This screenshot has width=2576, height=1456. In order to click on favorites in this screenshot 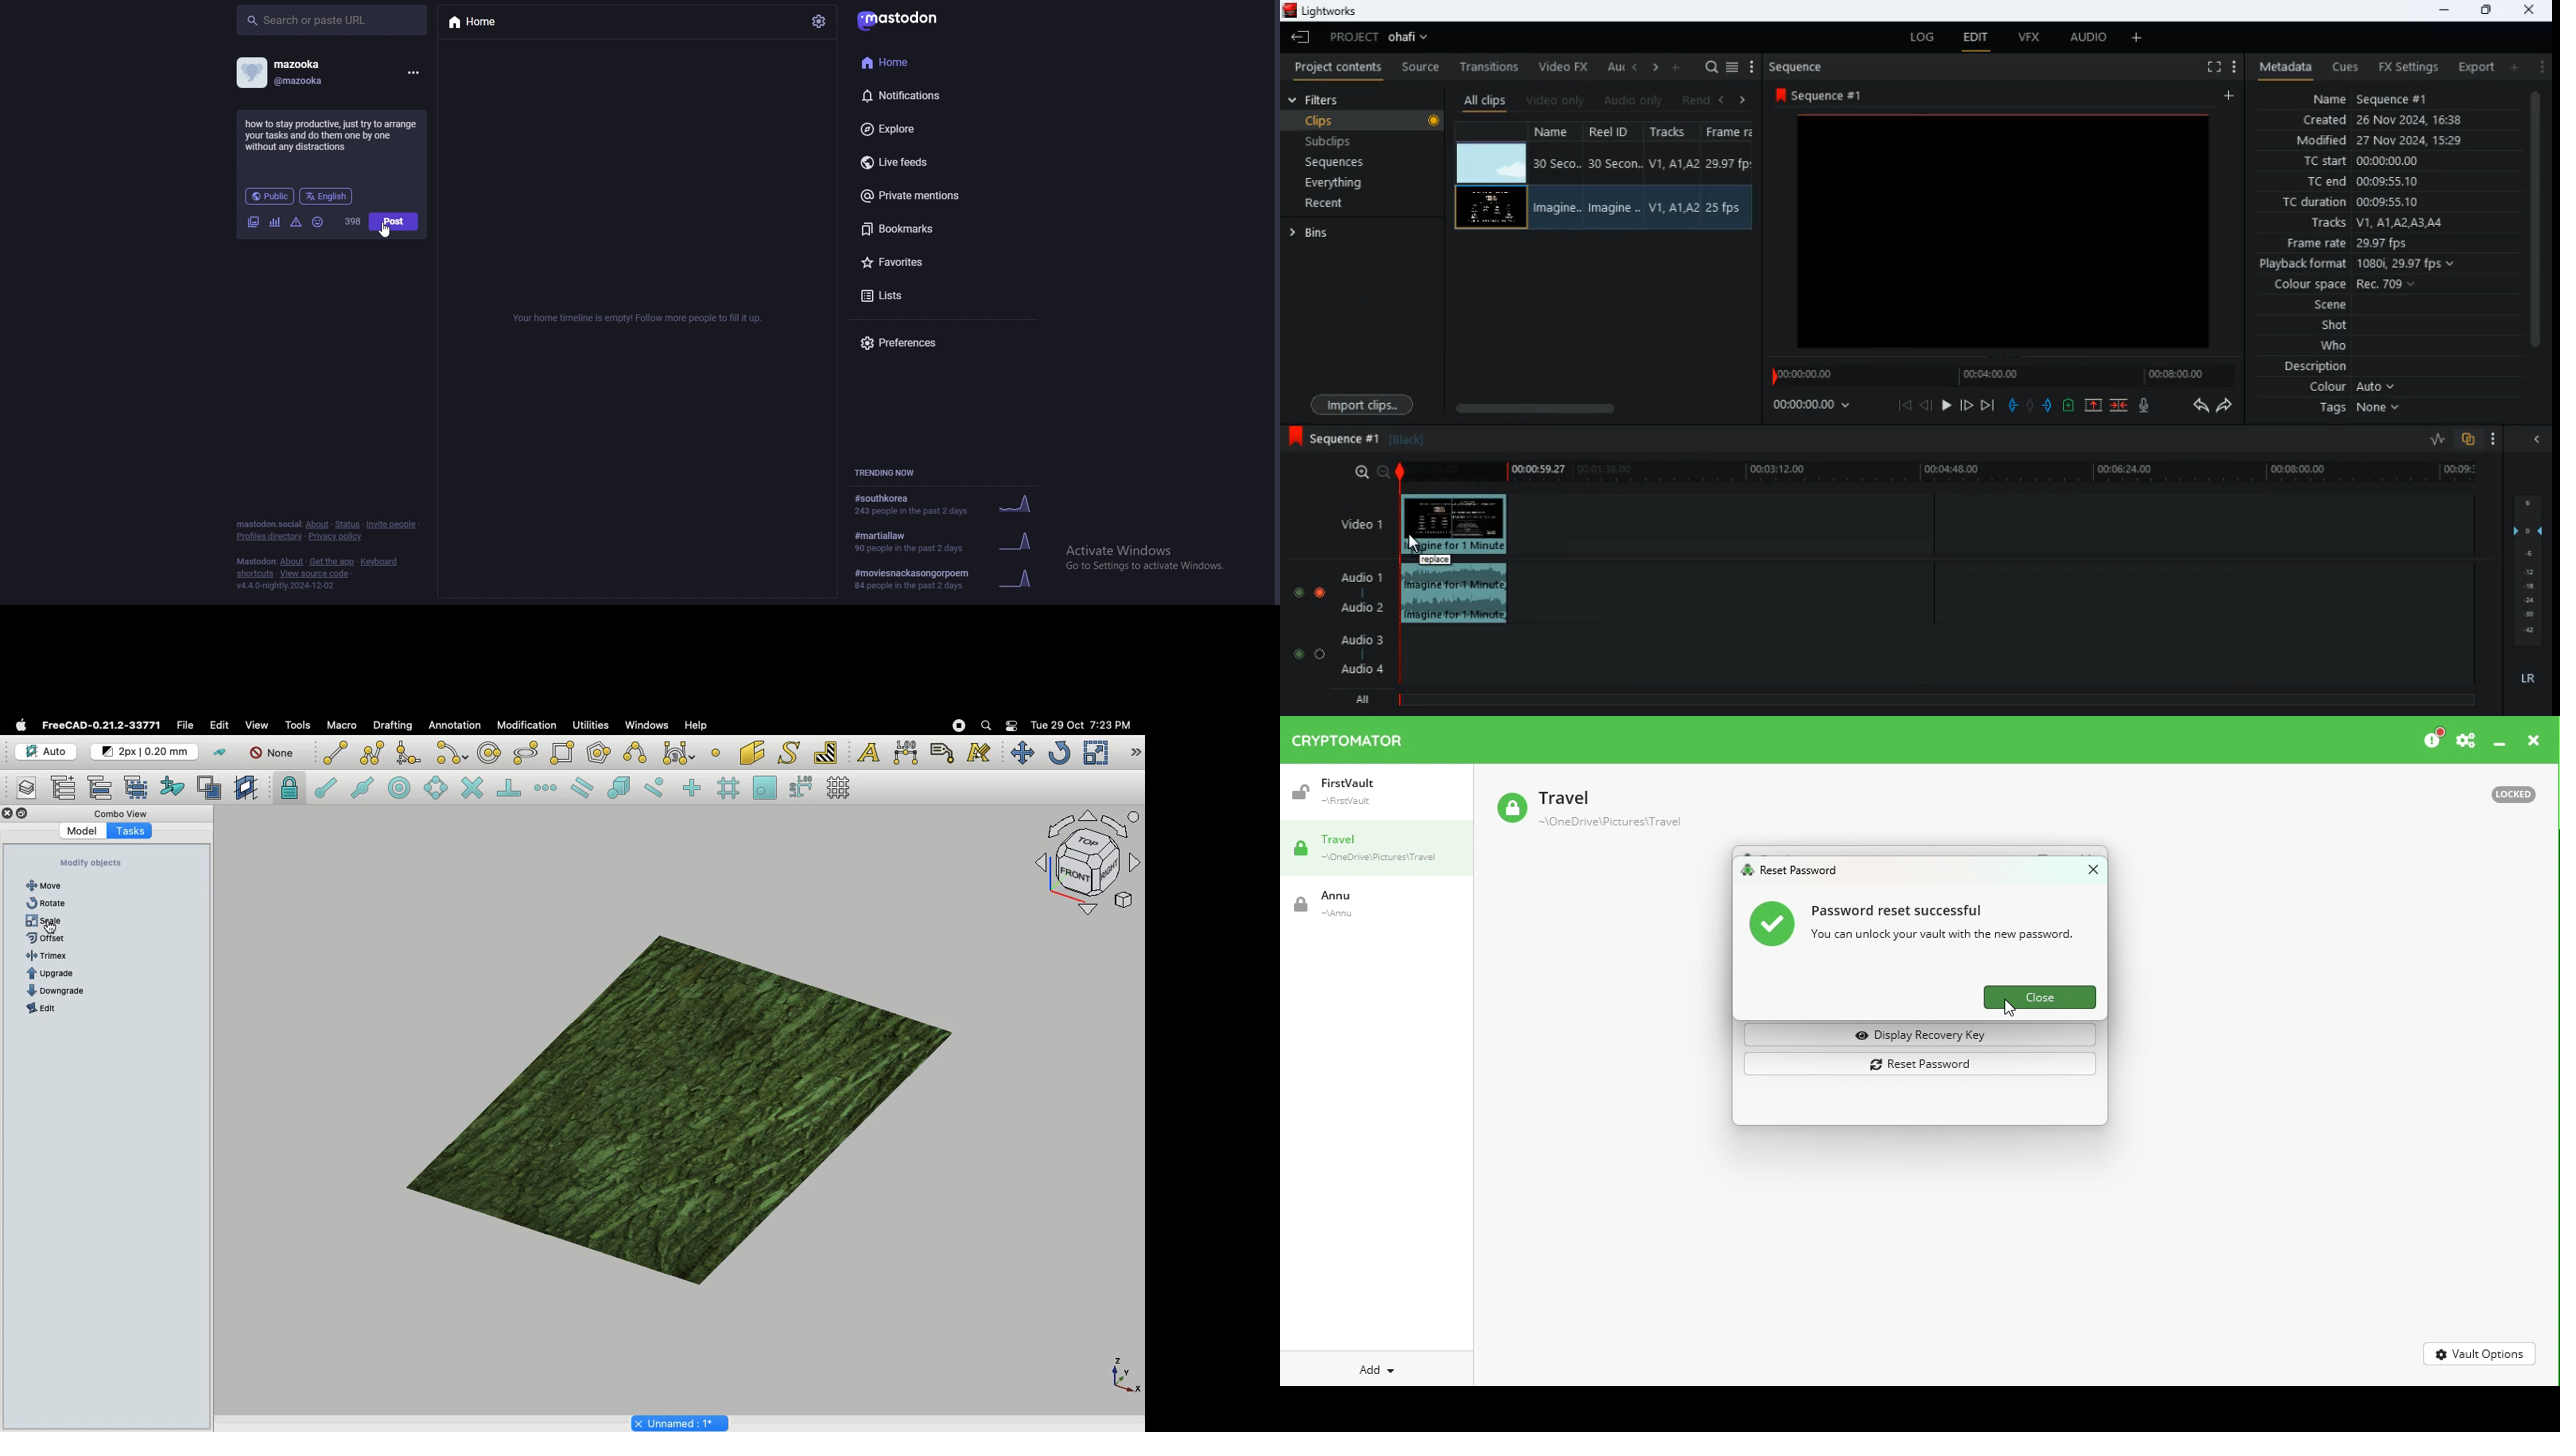, I will do `click(923, 263)`.